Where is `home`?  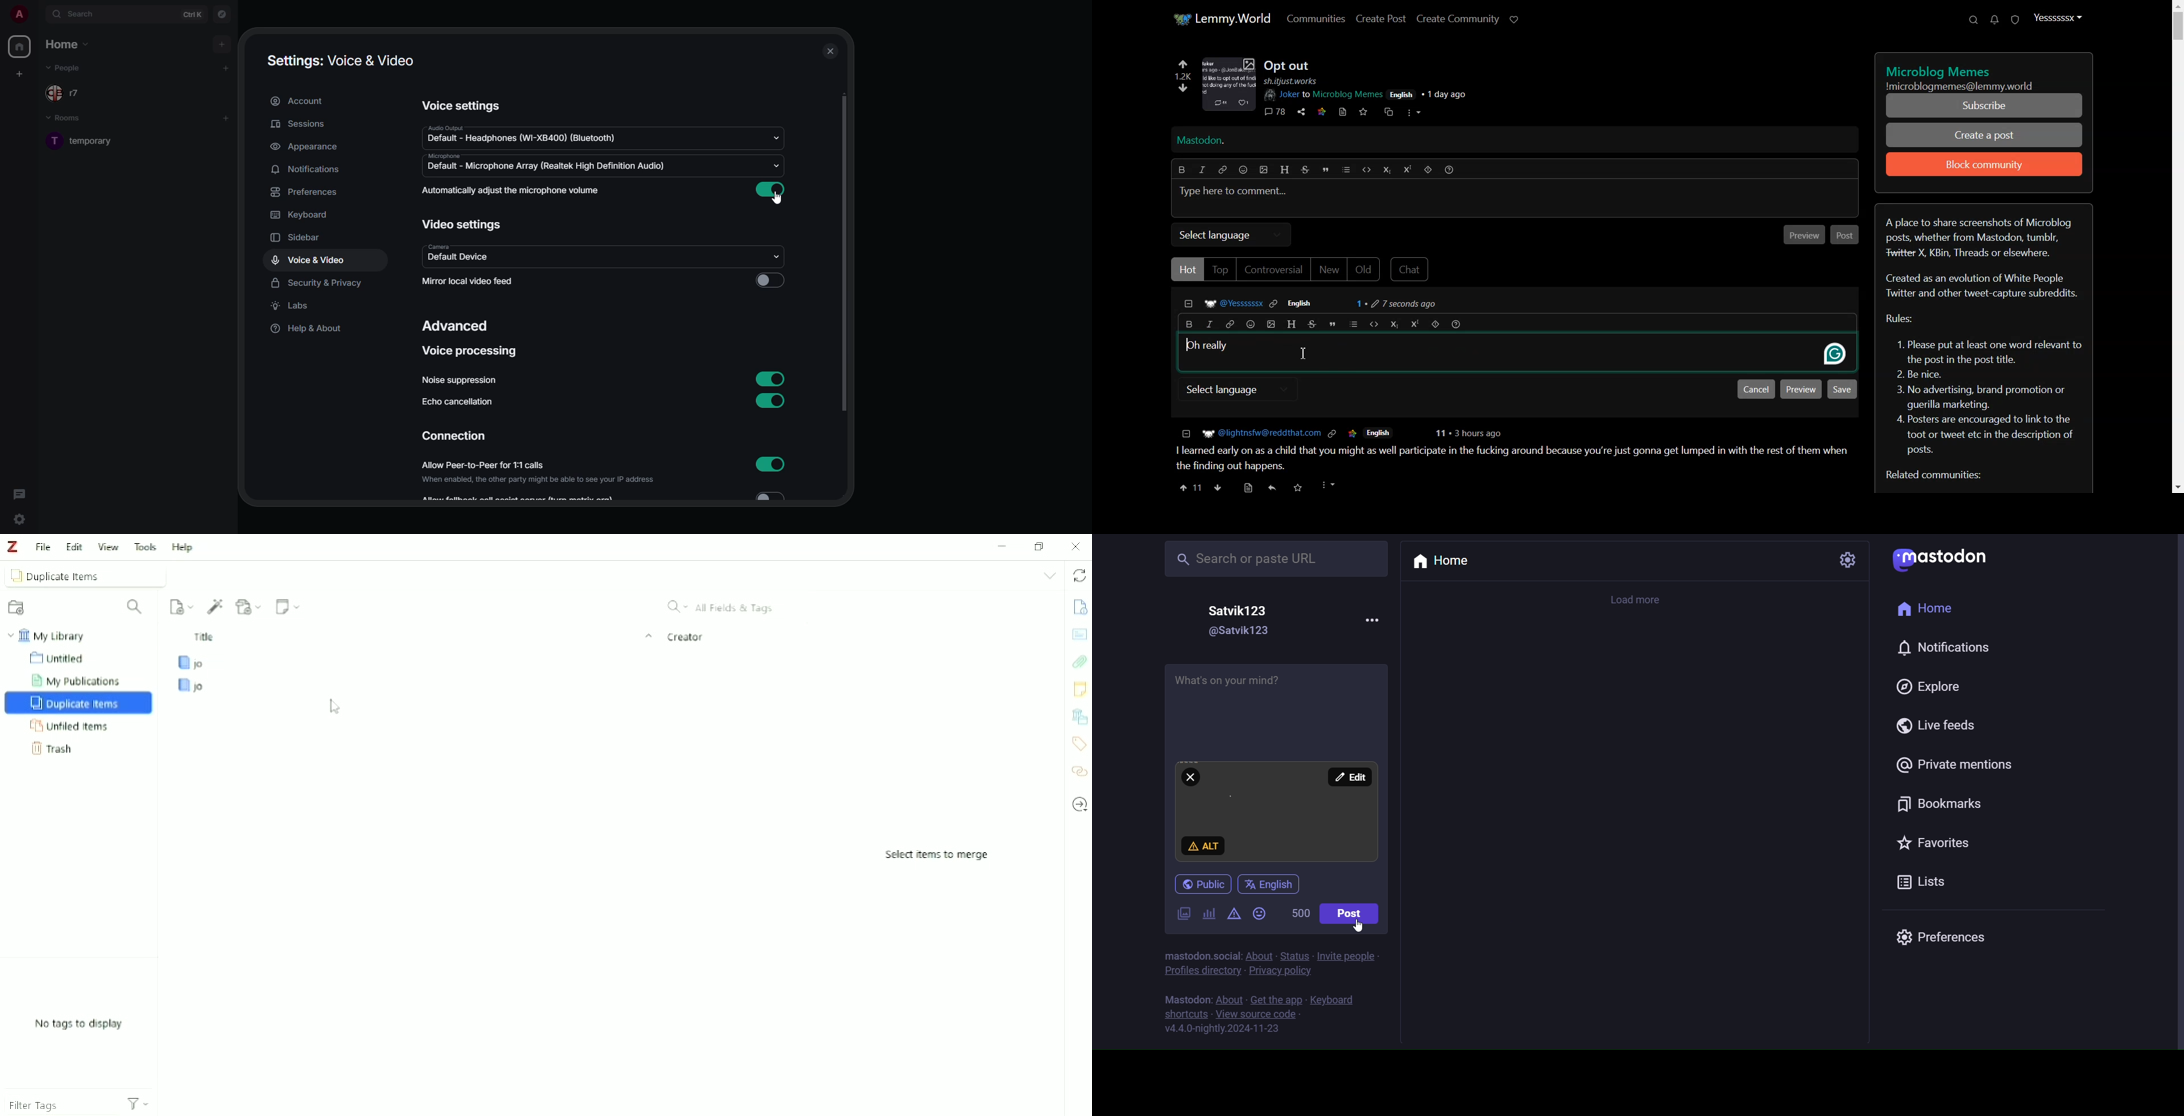
home is located at coordinates (70, 46).